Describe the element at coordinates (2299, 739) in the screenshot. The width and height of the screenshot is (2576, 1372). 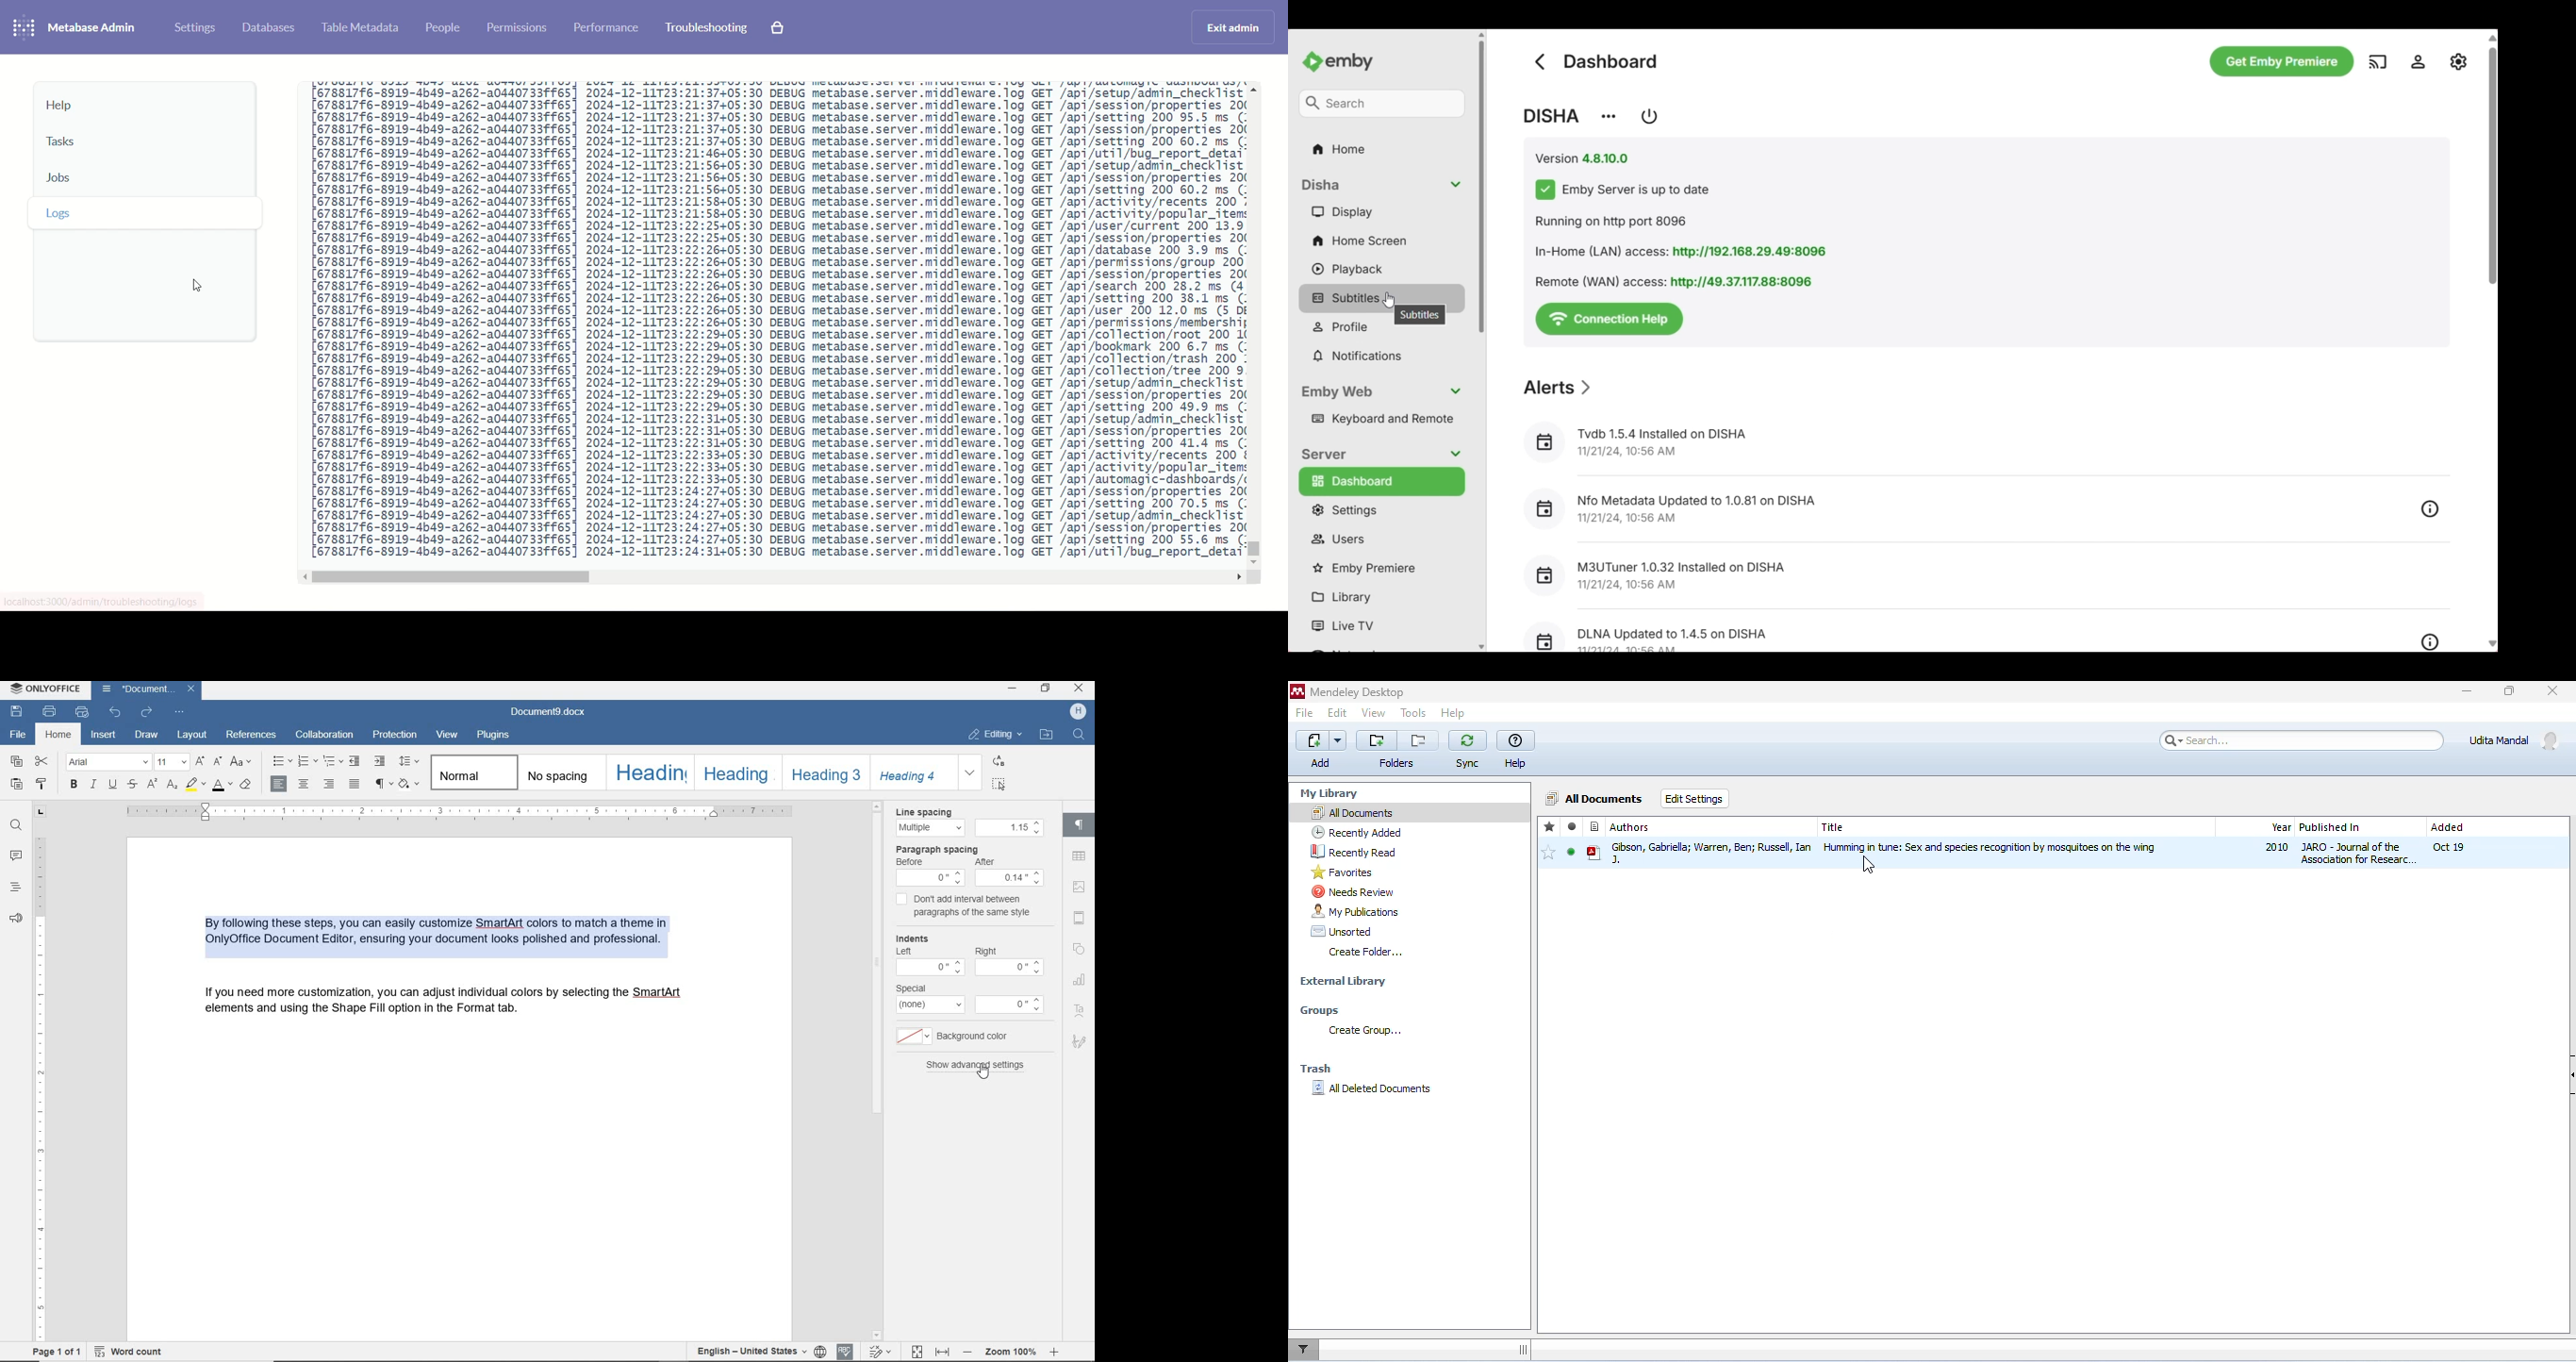
I see `search bar` at that location.